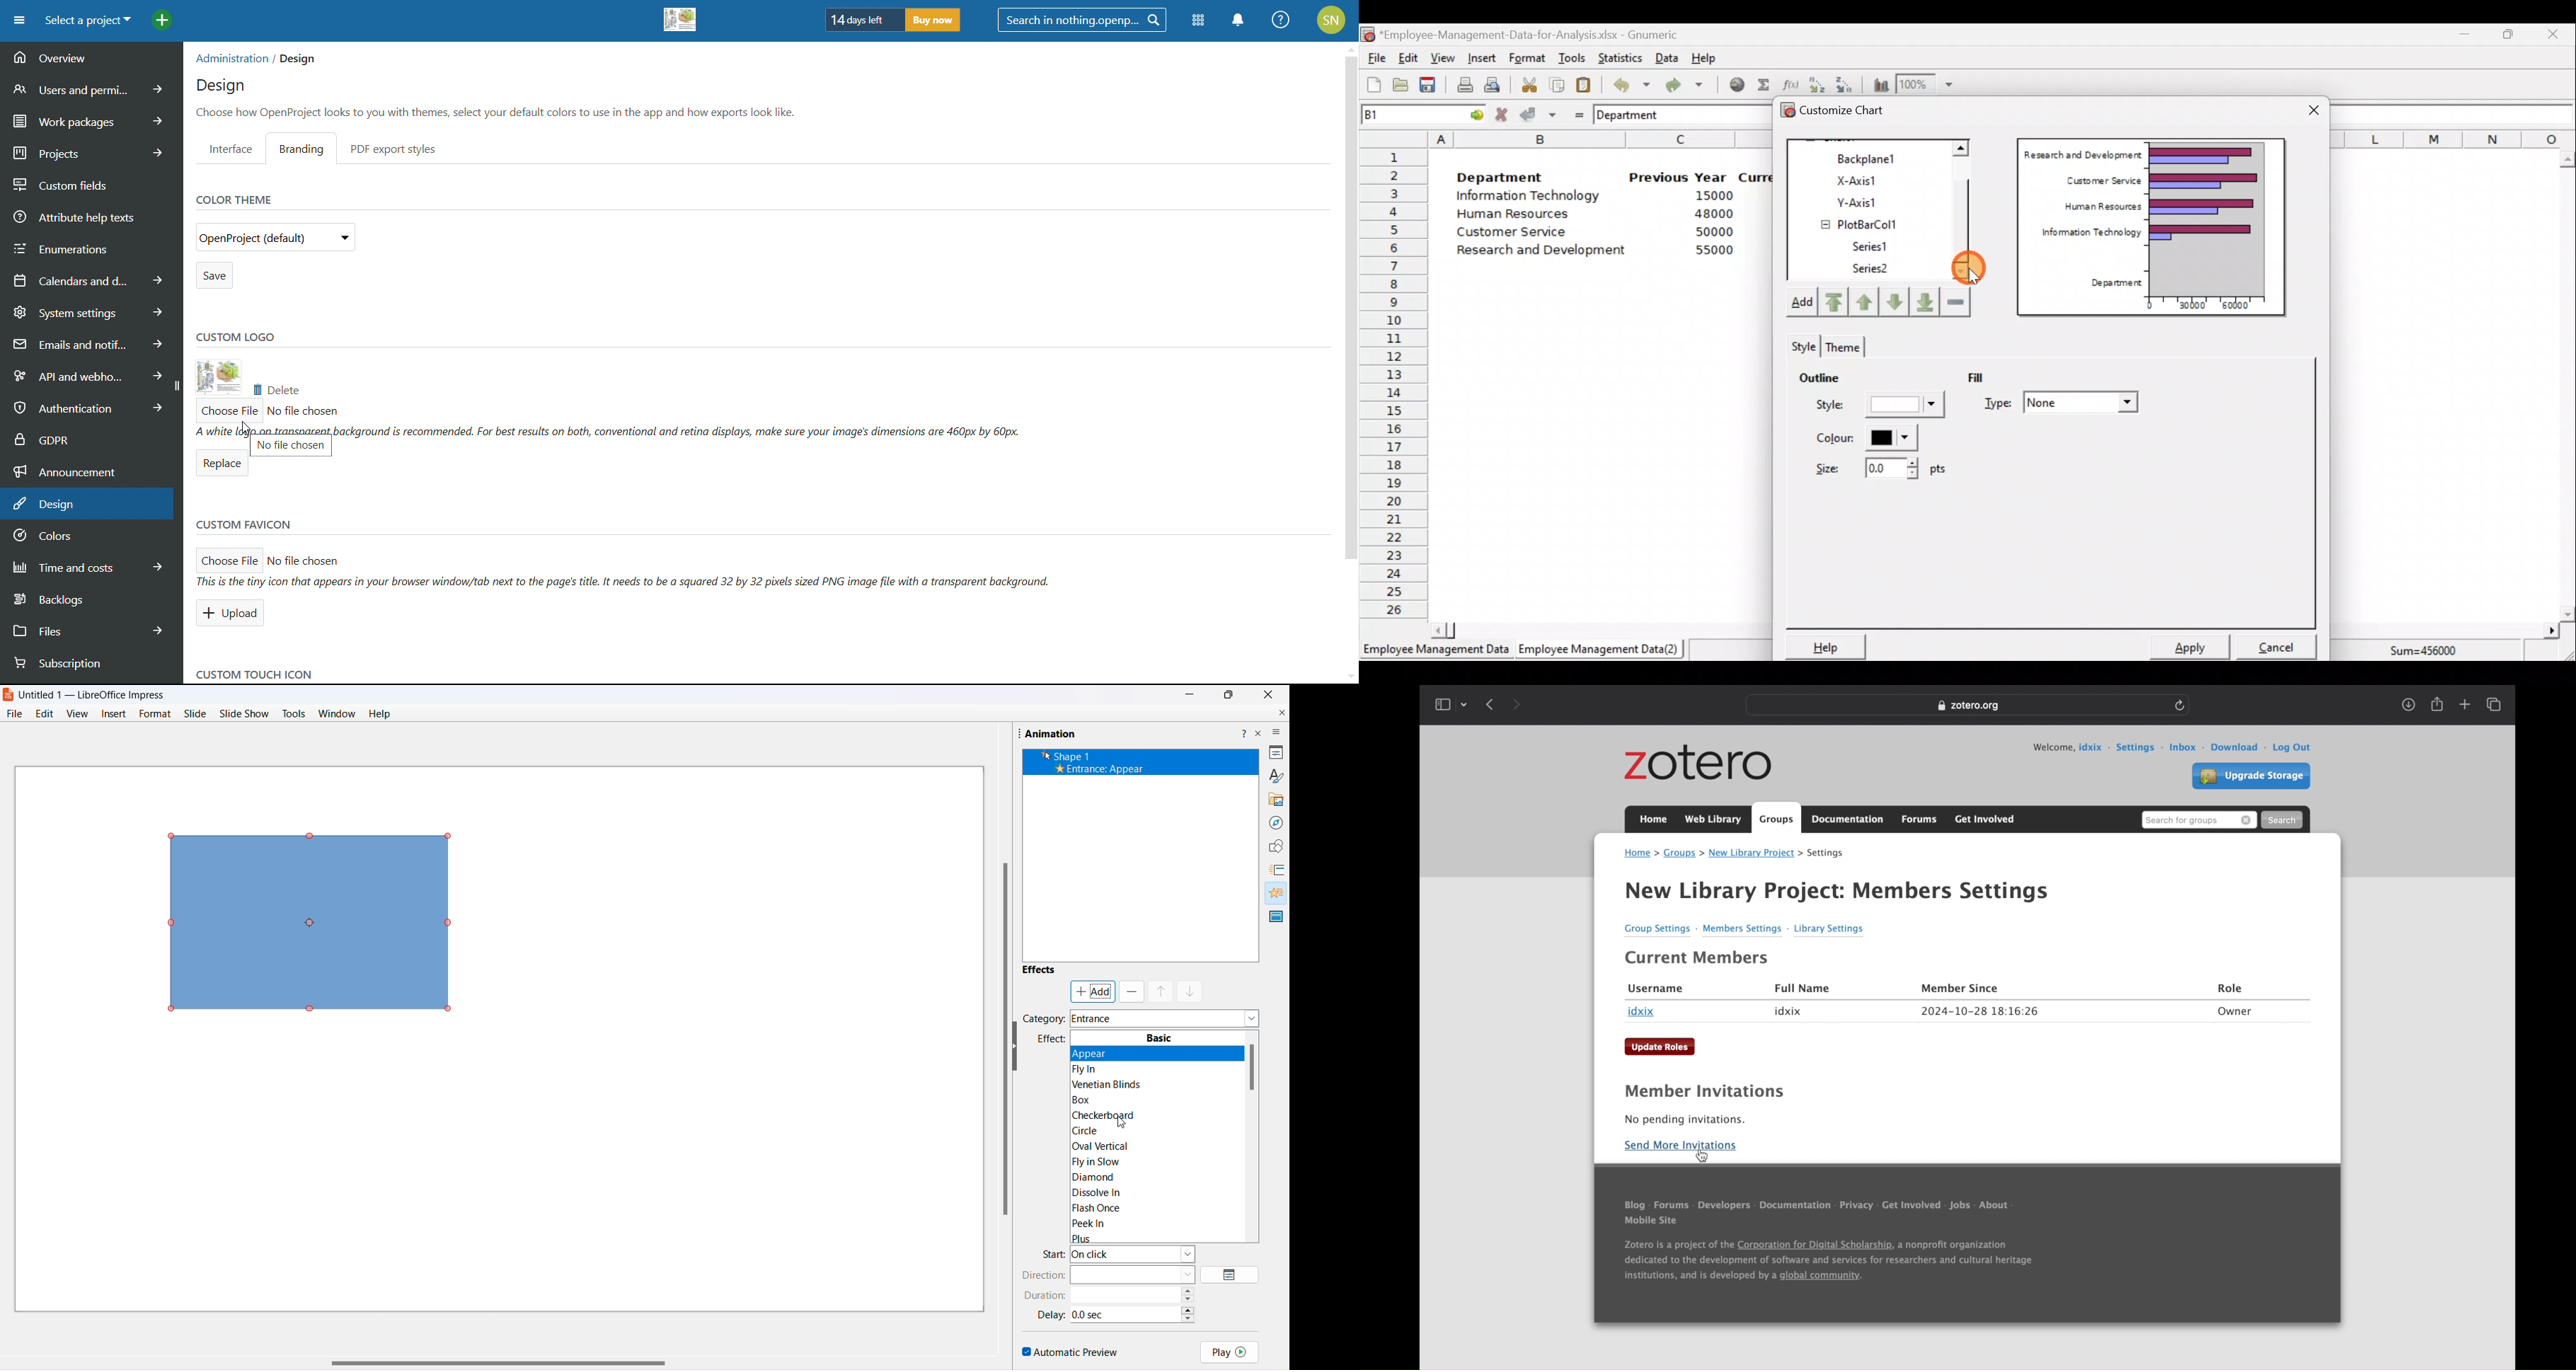  I want to click on groups, so click(1684, 853).